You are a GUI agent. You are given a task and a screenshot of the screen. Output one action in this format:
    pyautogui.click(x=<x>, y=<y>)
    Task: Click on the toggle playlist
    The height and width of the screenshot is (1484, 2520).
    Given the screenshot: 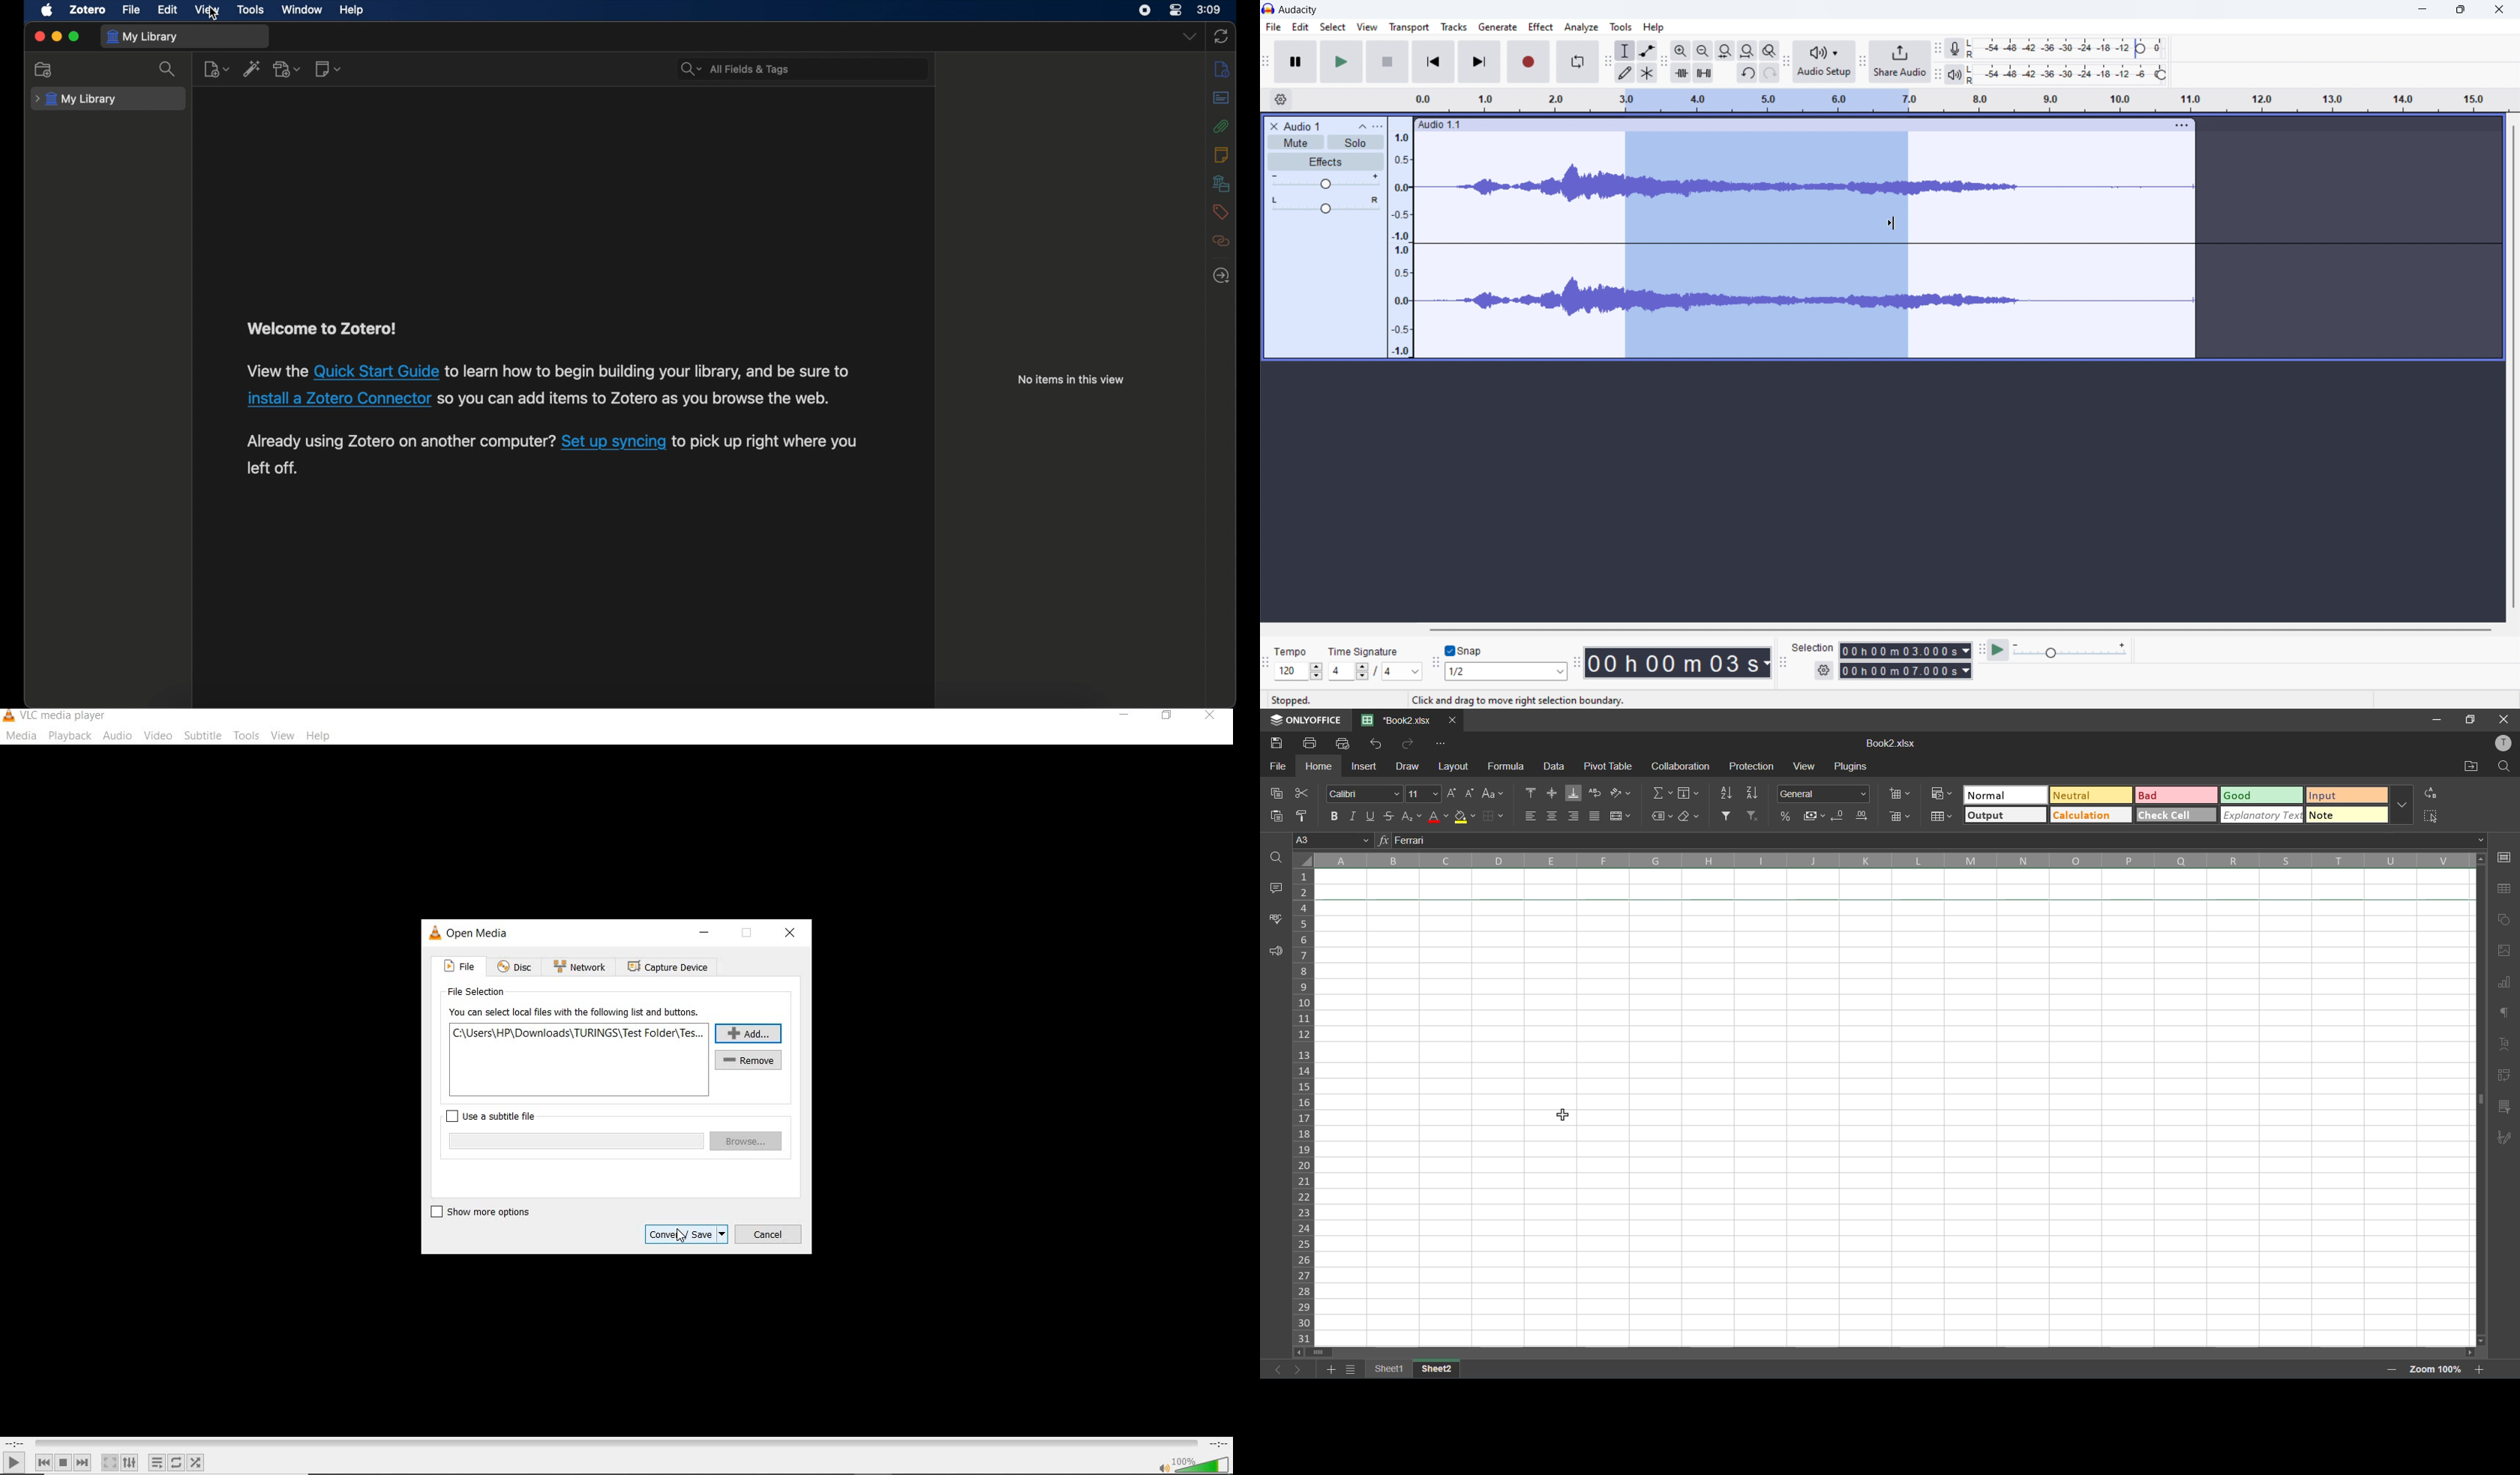 What is the action you would take?
    pyautogui.click(x=157, y=1463)
    